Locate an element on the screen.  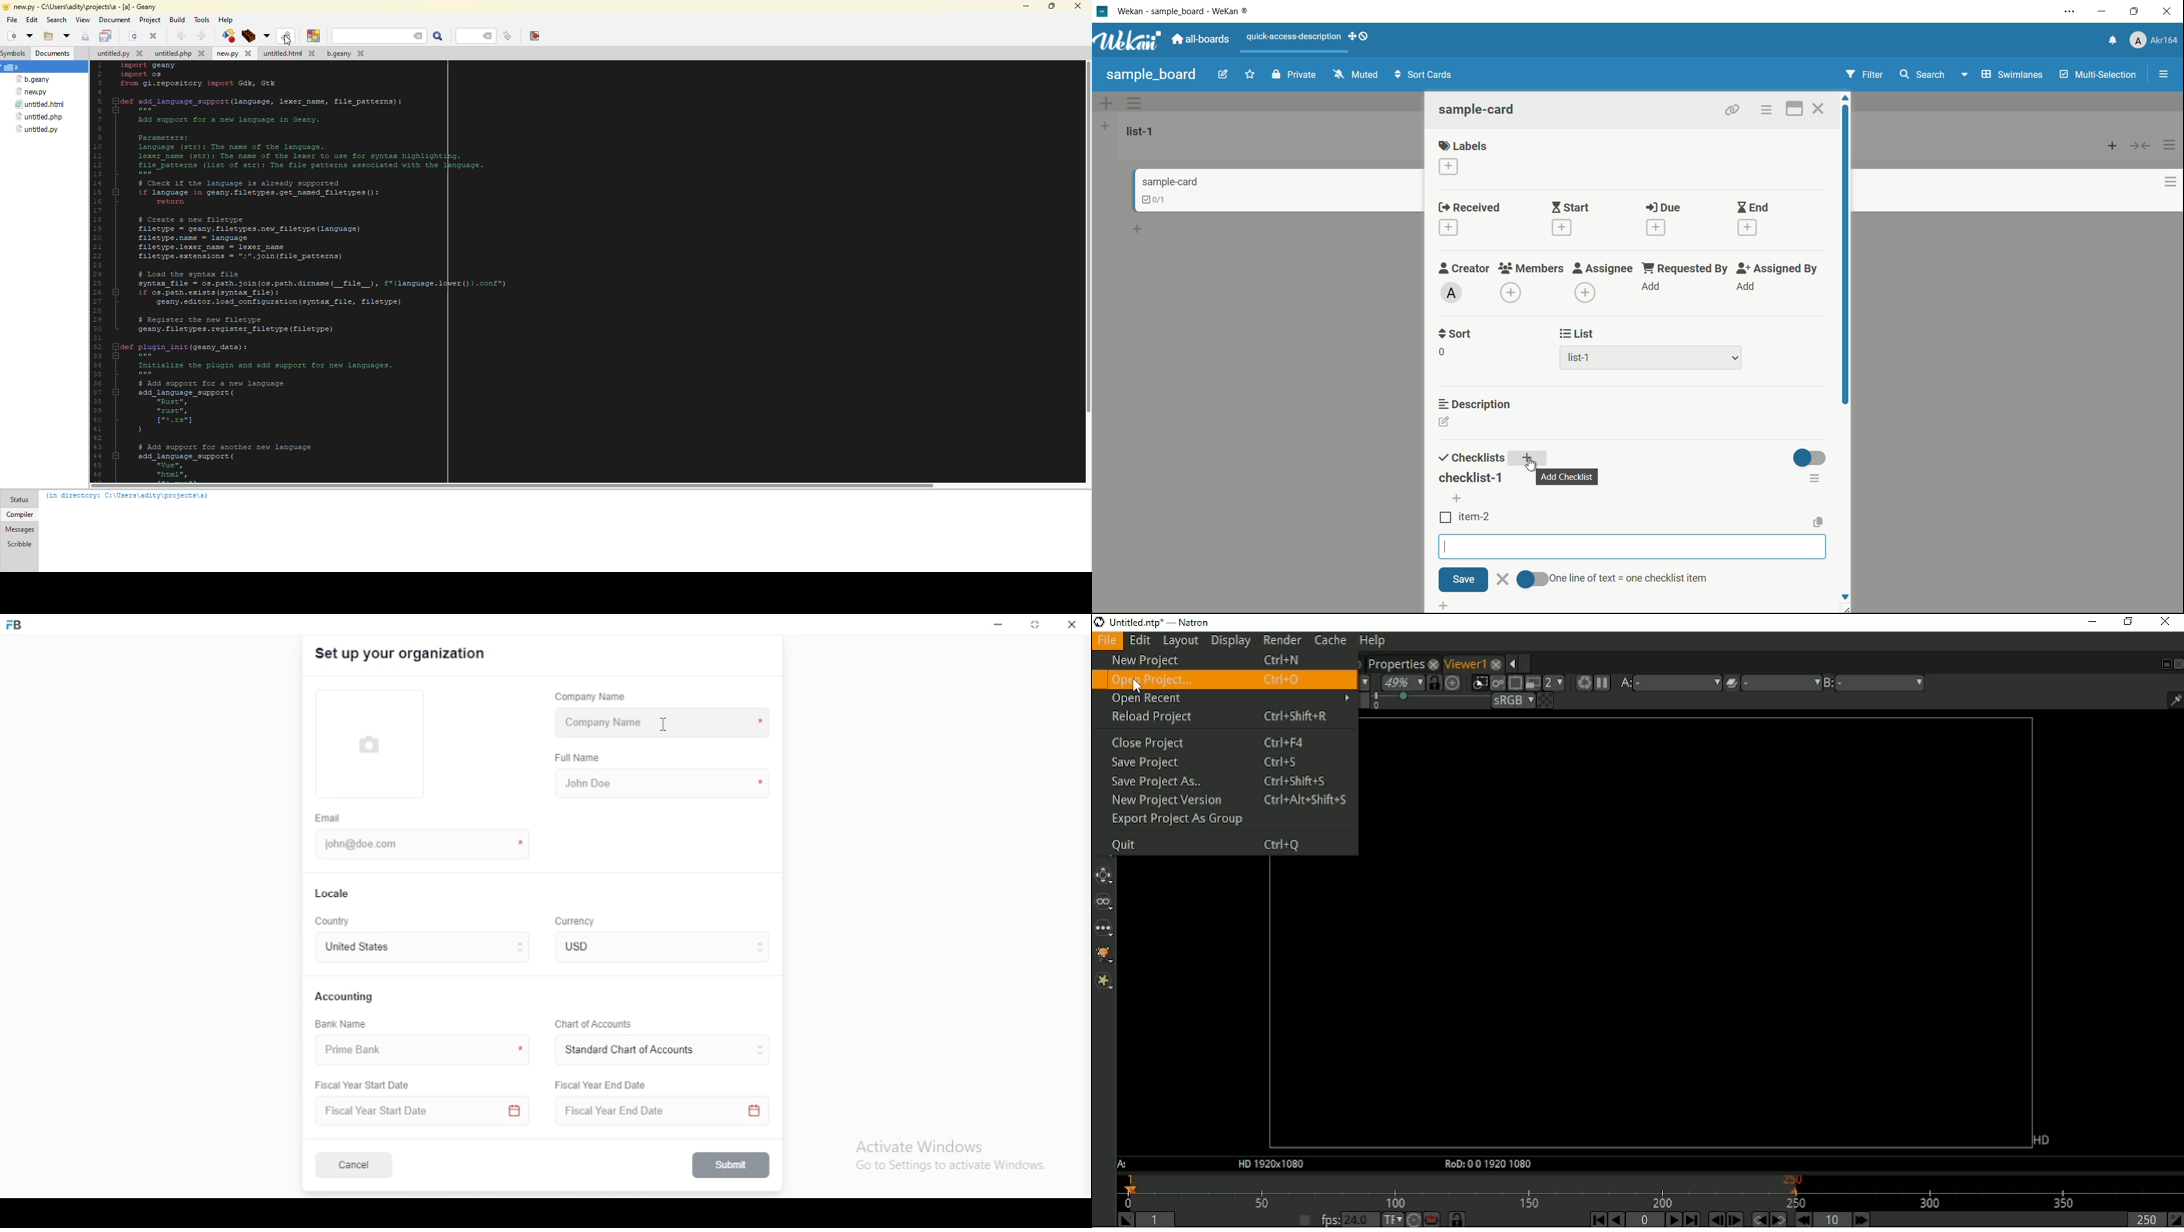
Enables the region of interest that enables the portion of the viewer that is kept updated is located at coordinates (1514, 683).